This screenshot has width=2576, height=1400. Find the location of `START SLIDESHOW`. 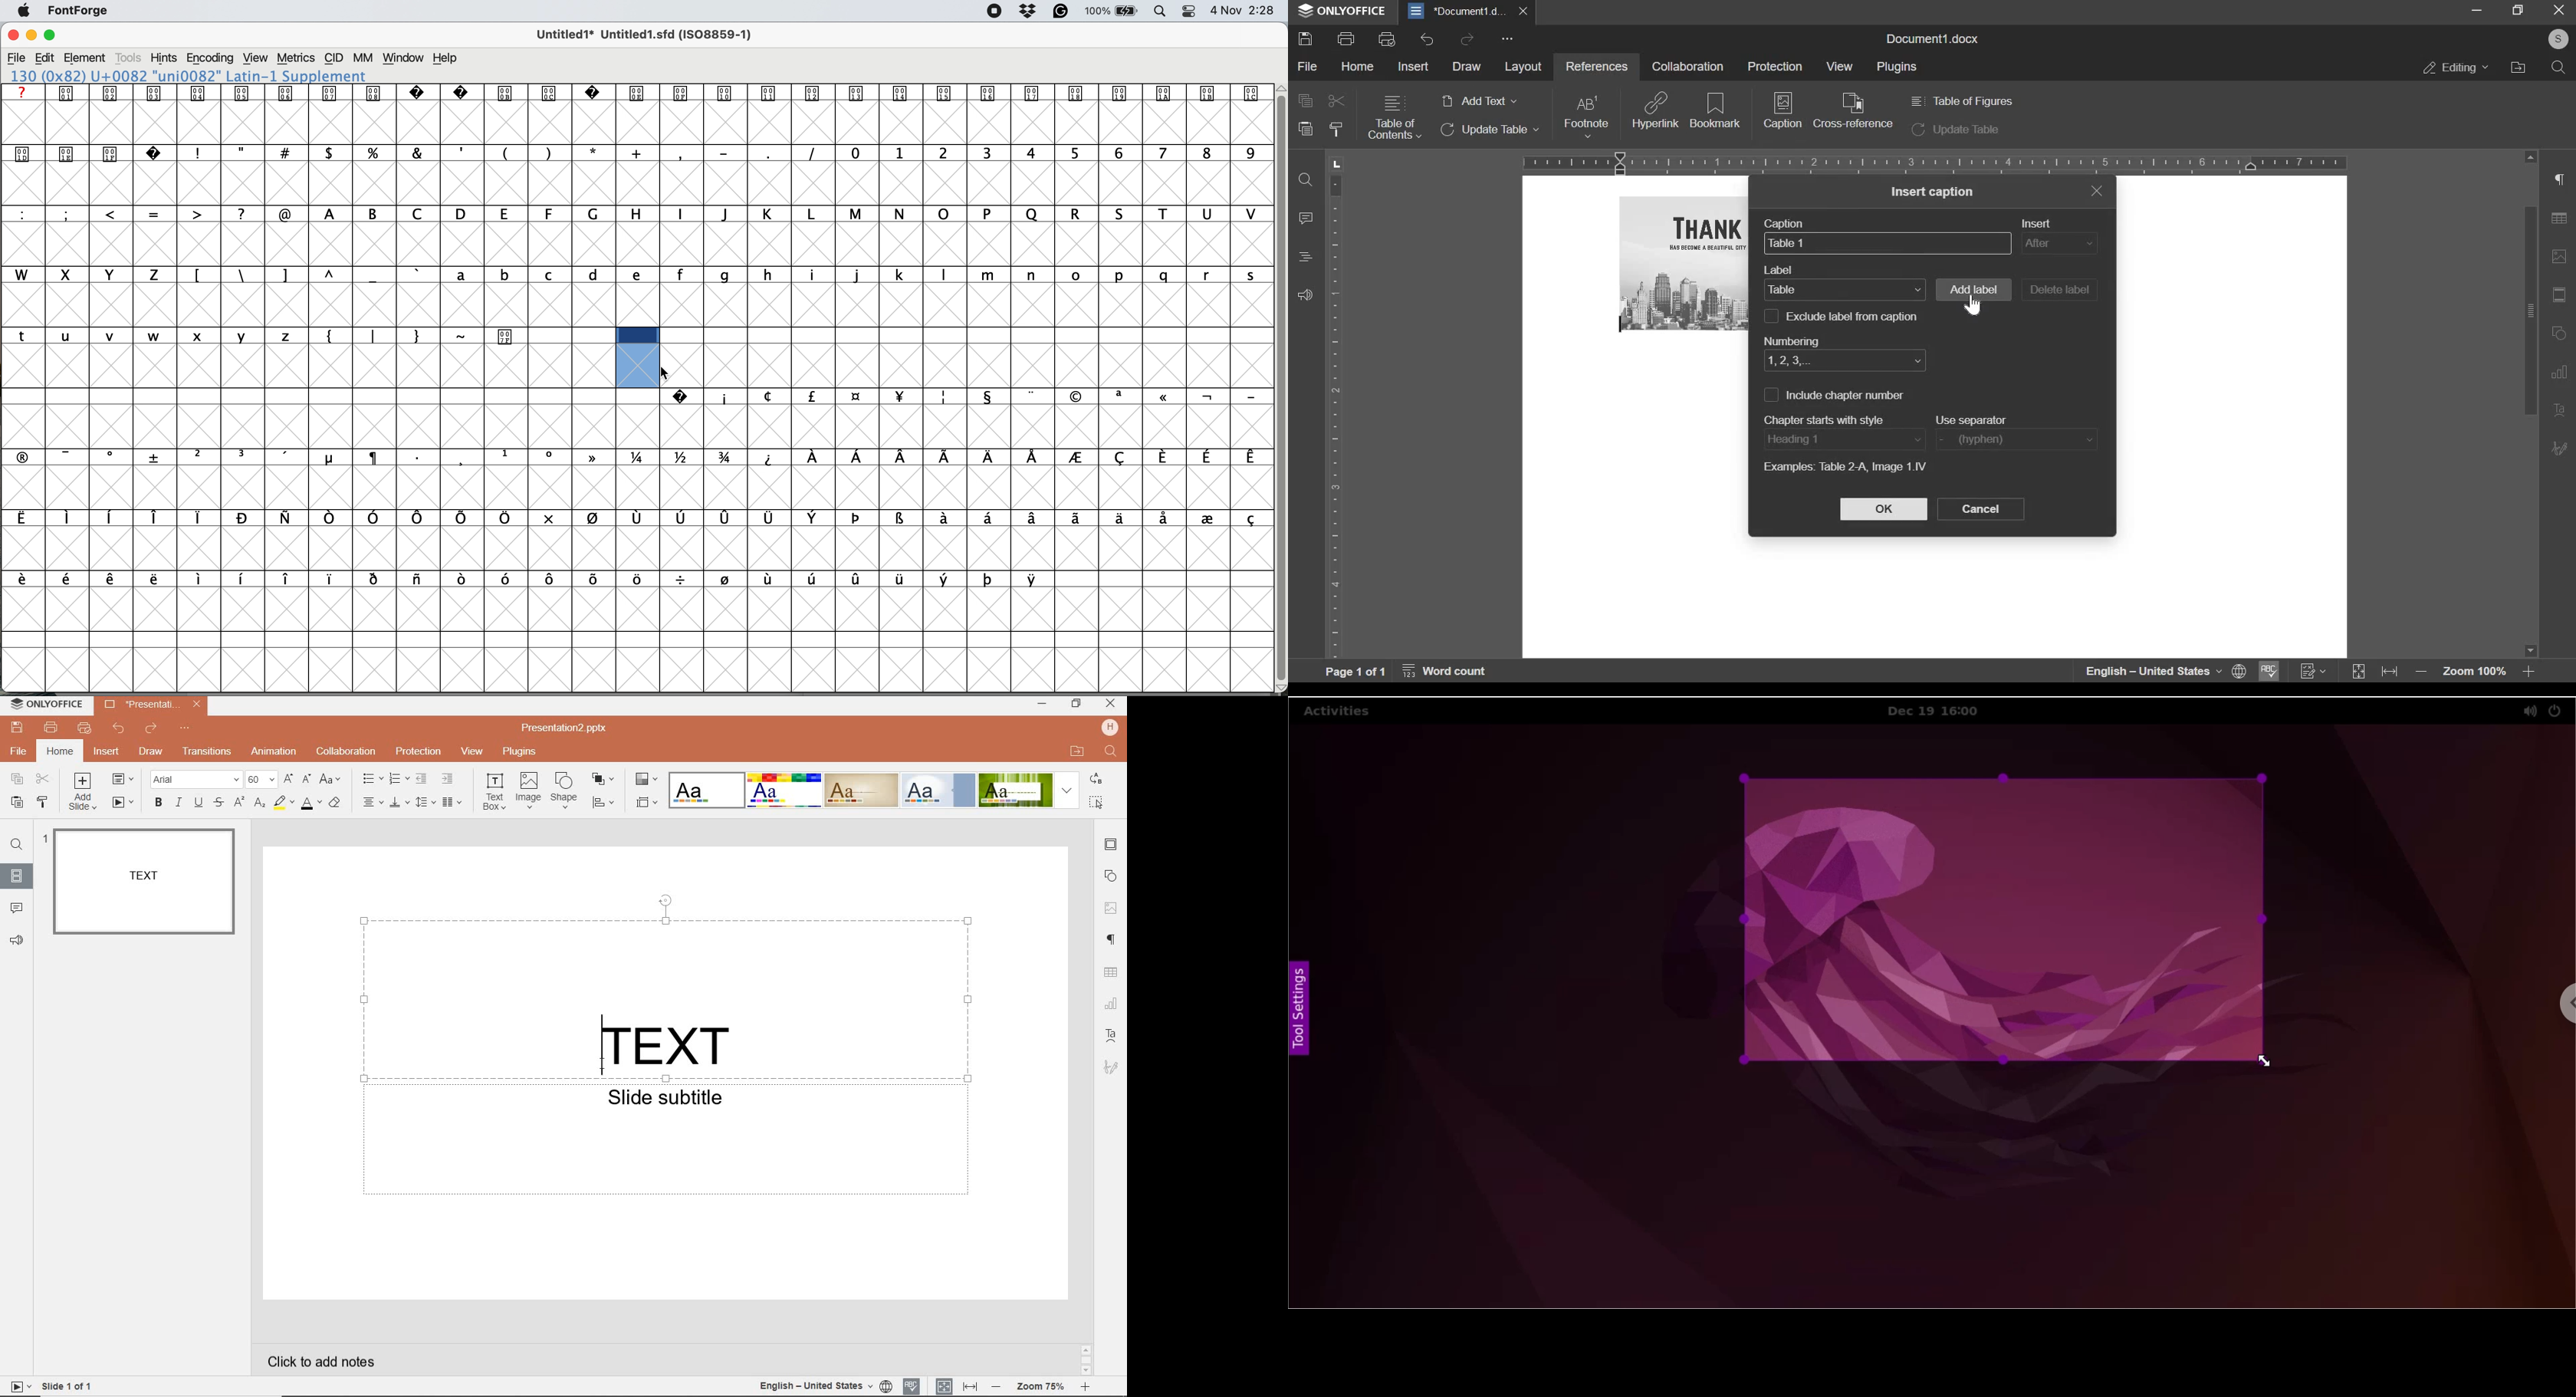

START SLIDESHOW is located at coordinates (123, 804).